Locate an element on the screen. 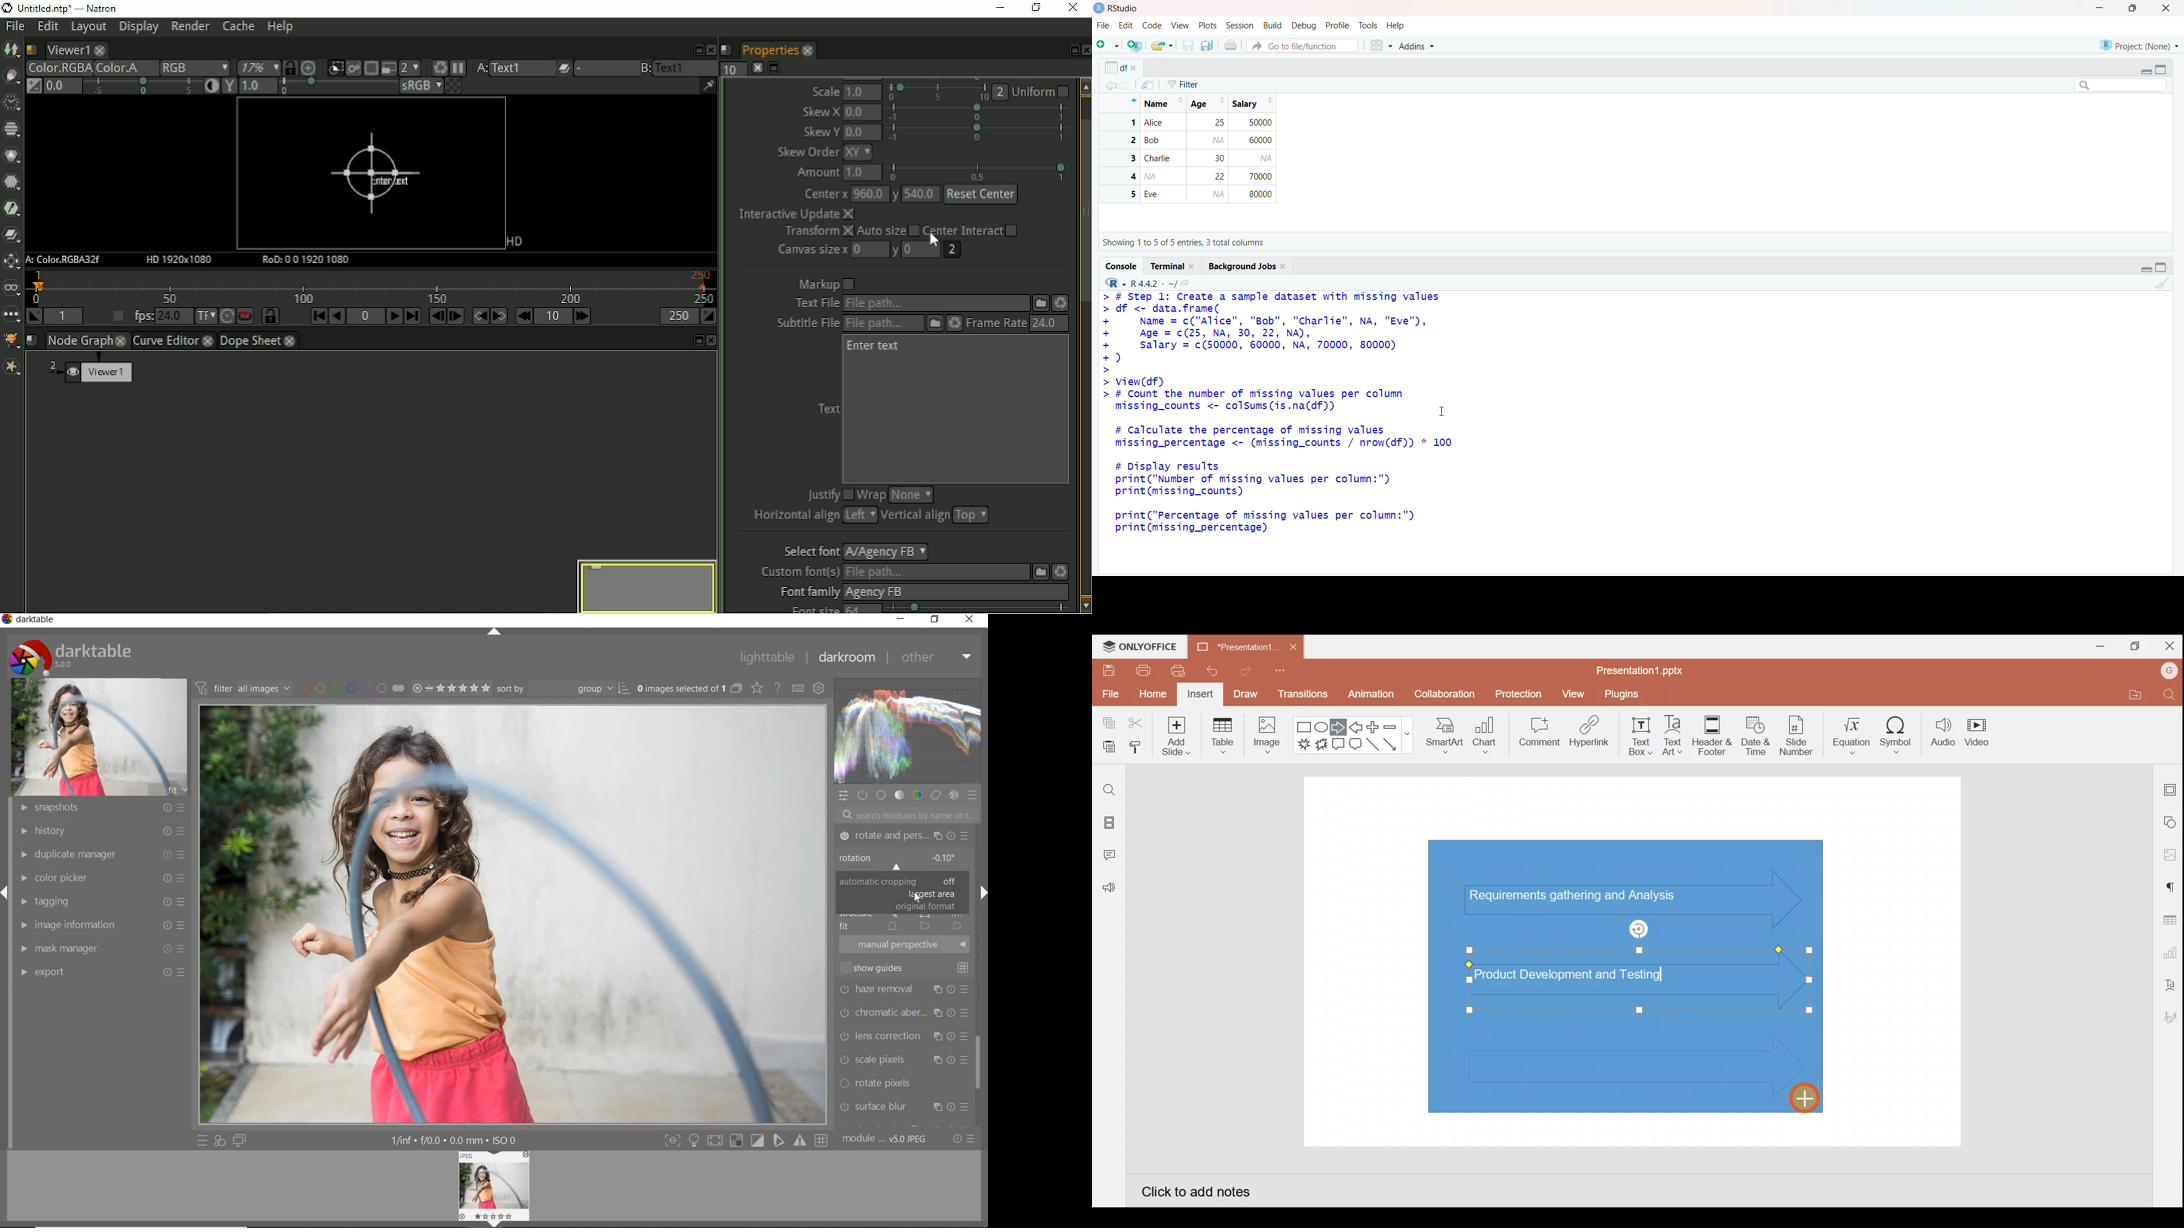  Rectangular callout is located at coordinates (1339, 745).